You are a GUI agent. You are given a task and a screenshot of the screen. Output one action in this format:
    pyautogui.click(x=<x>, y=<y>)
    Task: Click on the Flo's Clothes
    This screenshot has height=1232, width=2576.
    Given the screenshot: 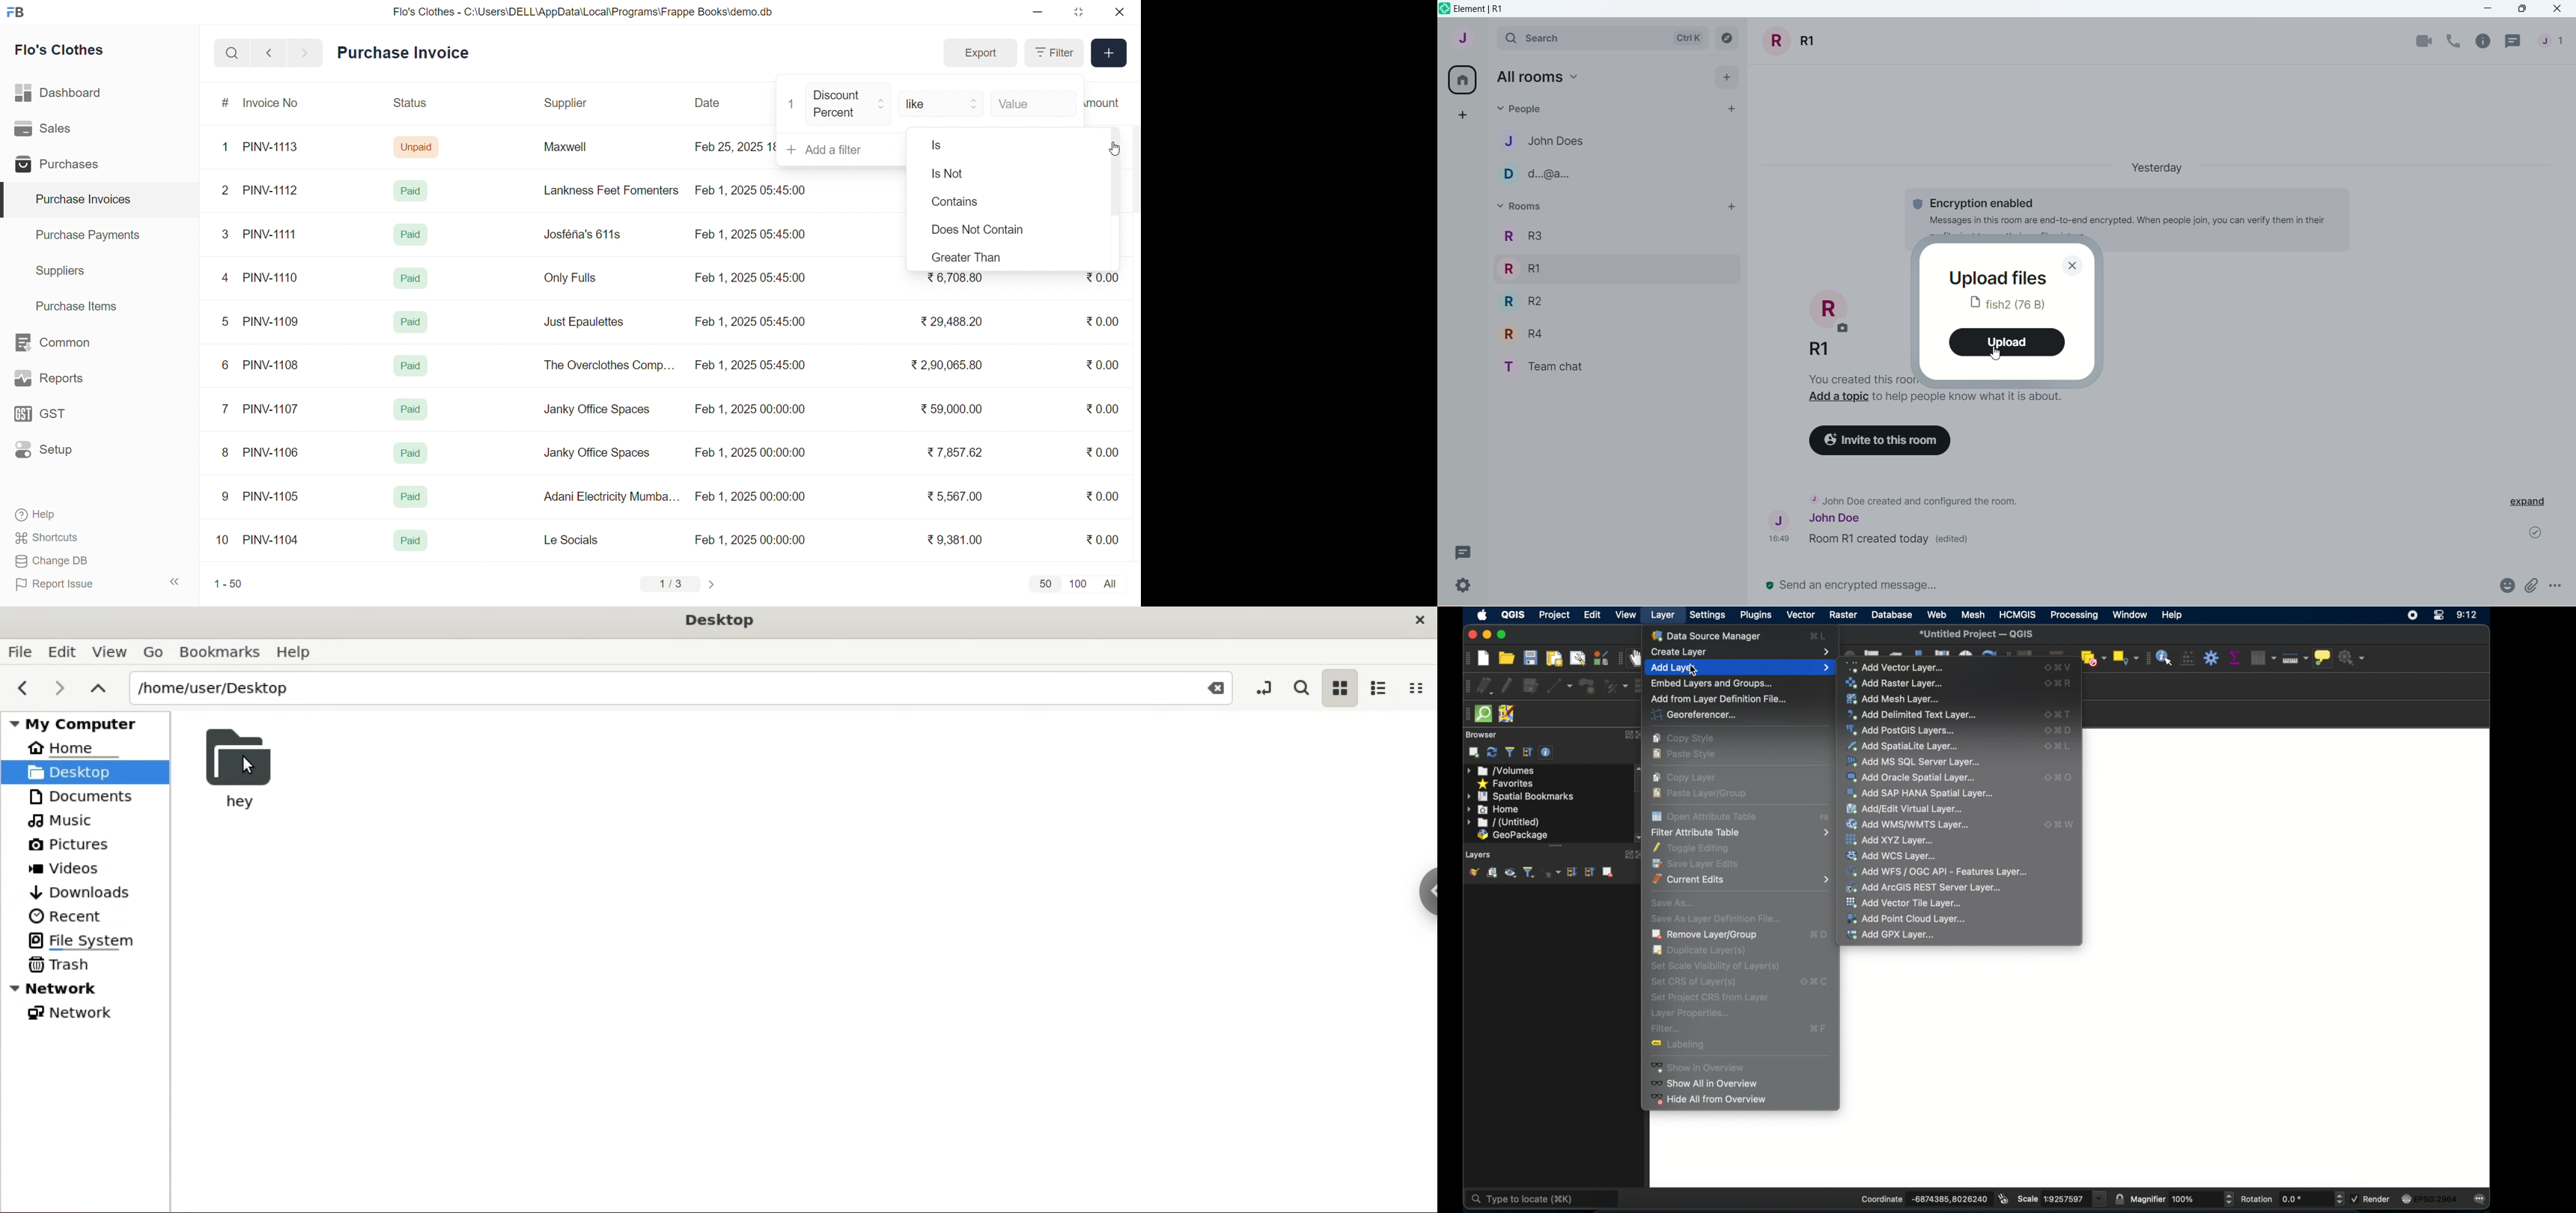 What is the action you would take?
    pyautogui.click(x=68, y=52)
    